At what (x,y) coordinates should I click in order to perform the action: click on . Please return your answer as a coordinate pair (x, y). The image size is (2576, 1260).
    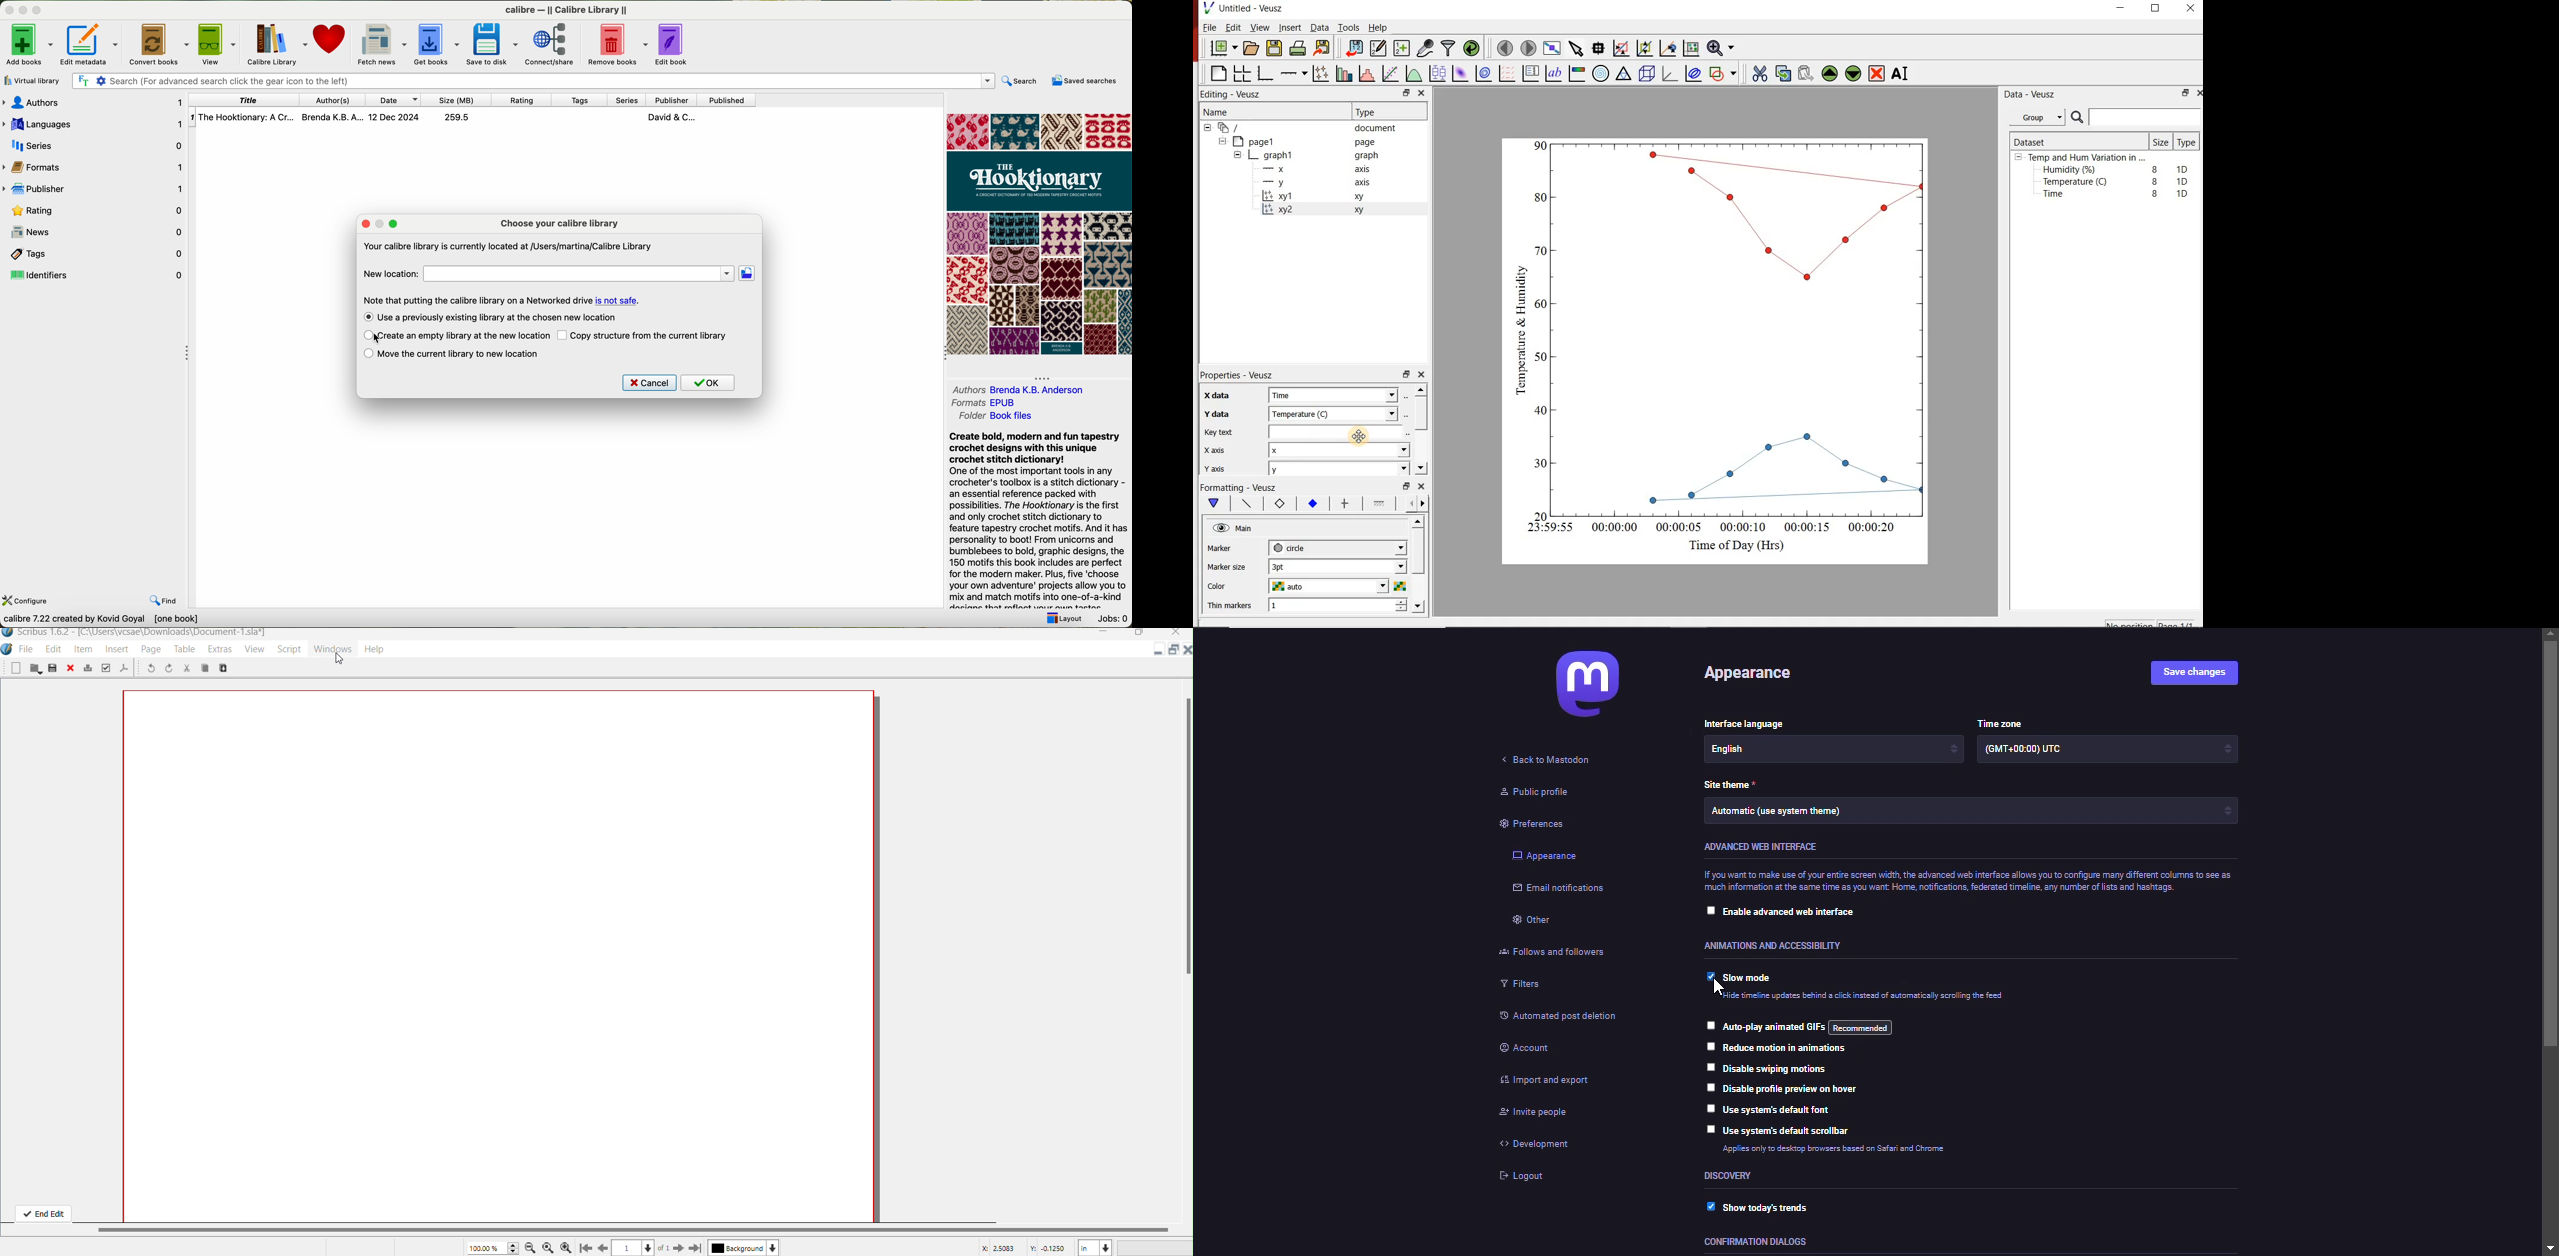
    Looking at the image, I should click on (84, 650).